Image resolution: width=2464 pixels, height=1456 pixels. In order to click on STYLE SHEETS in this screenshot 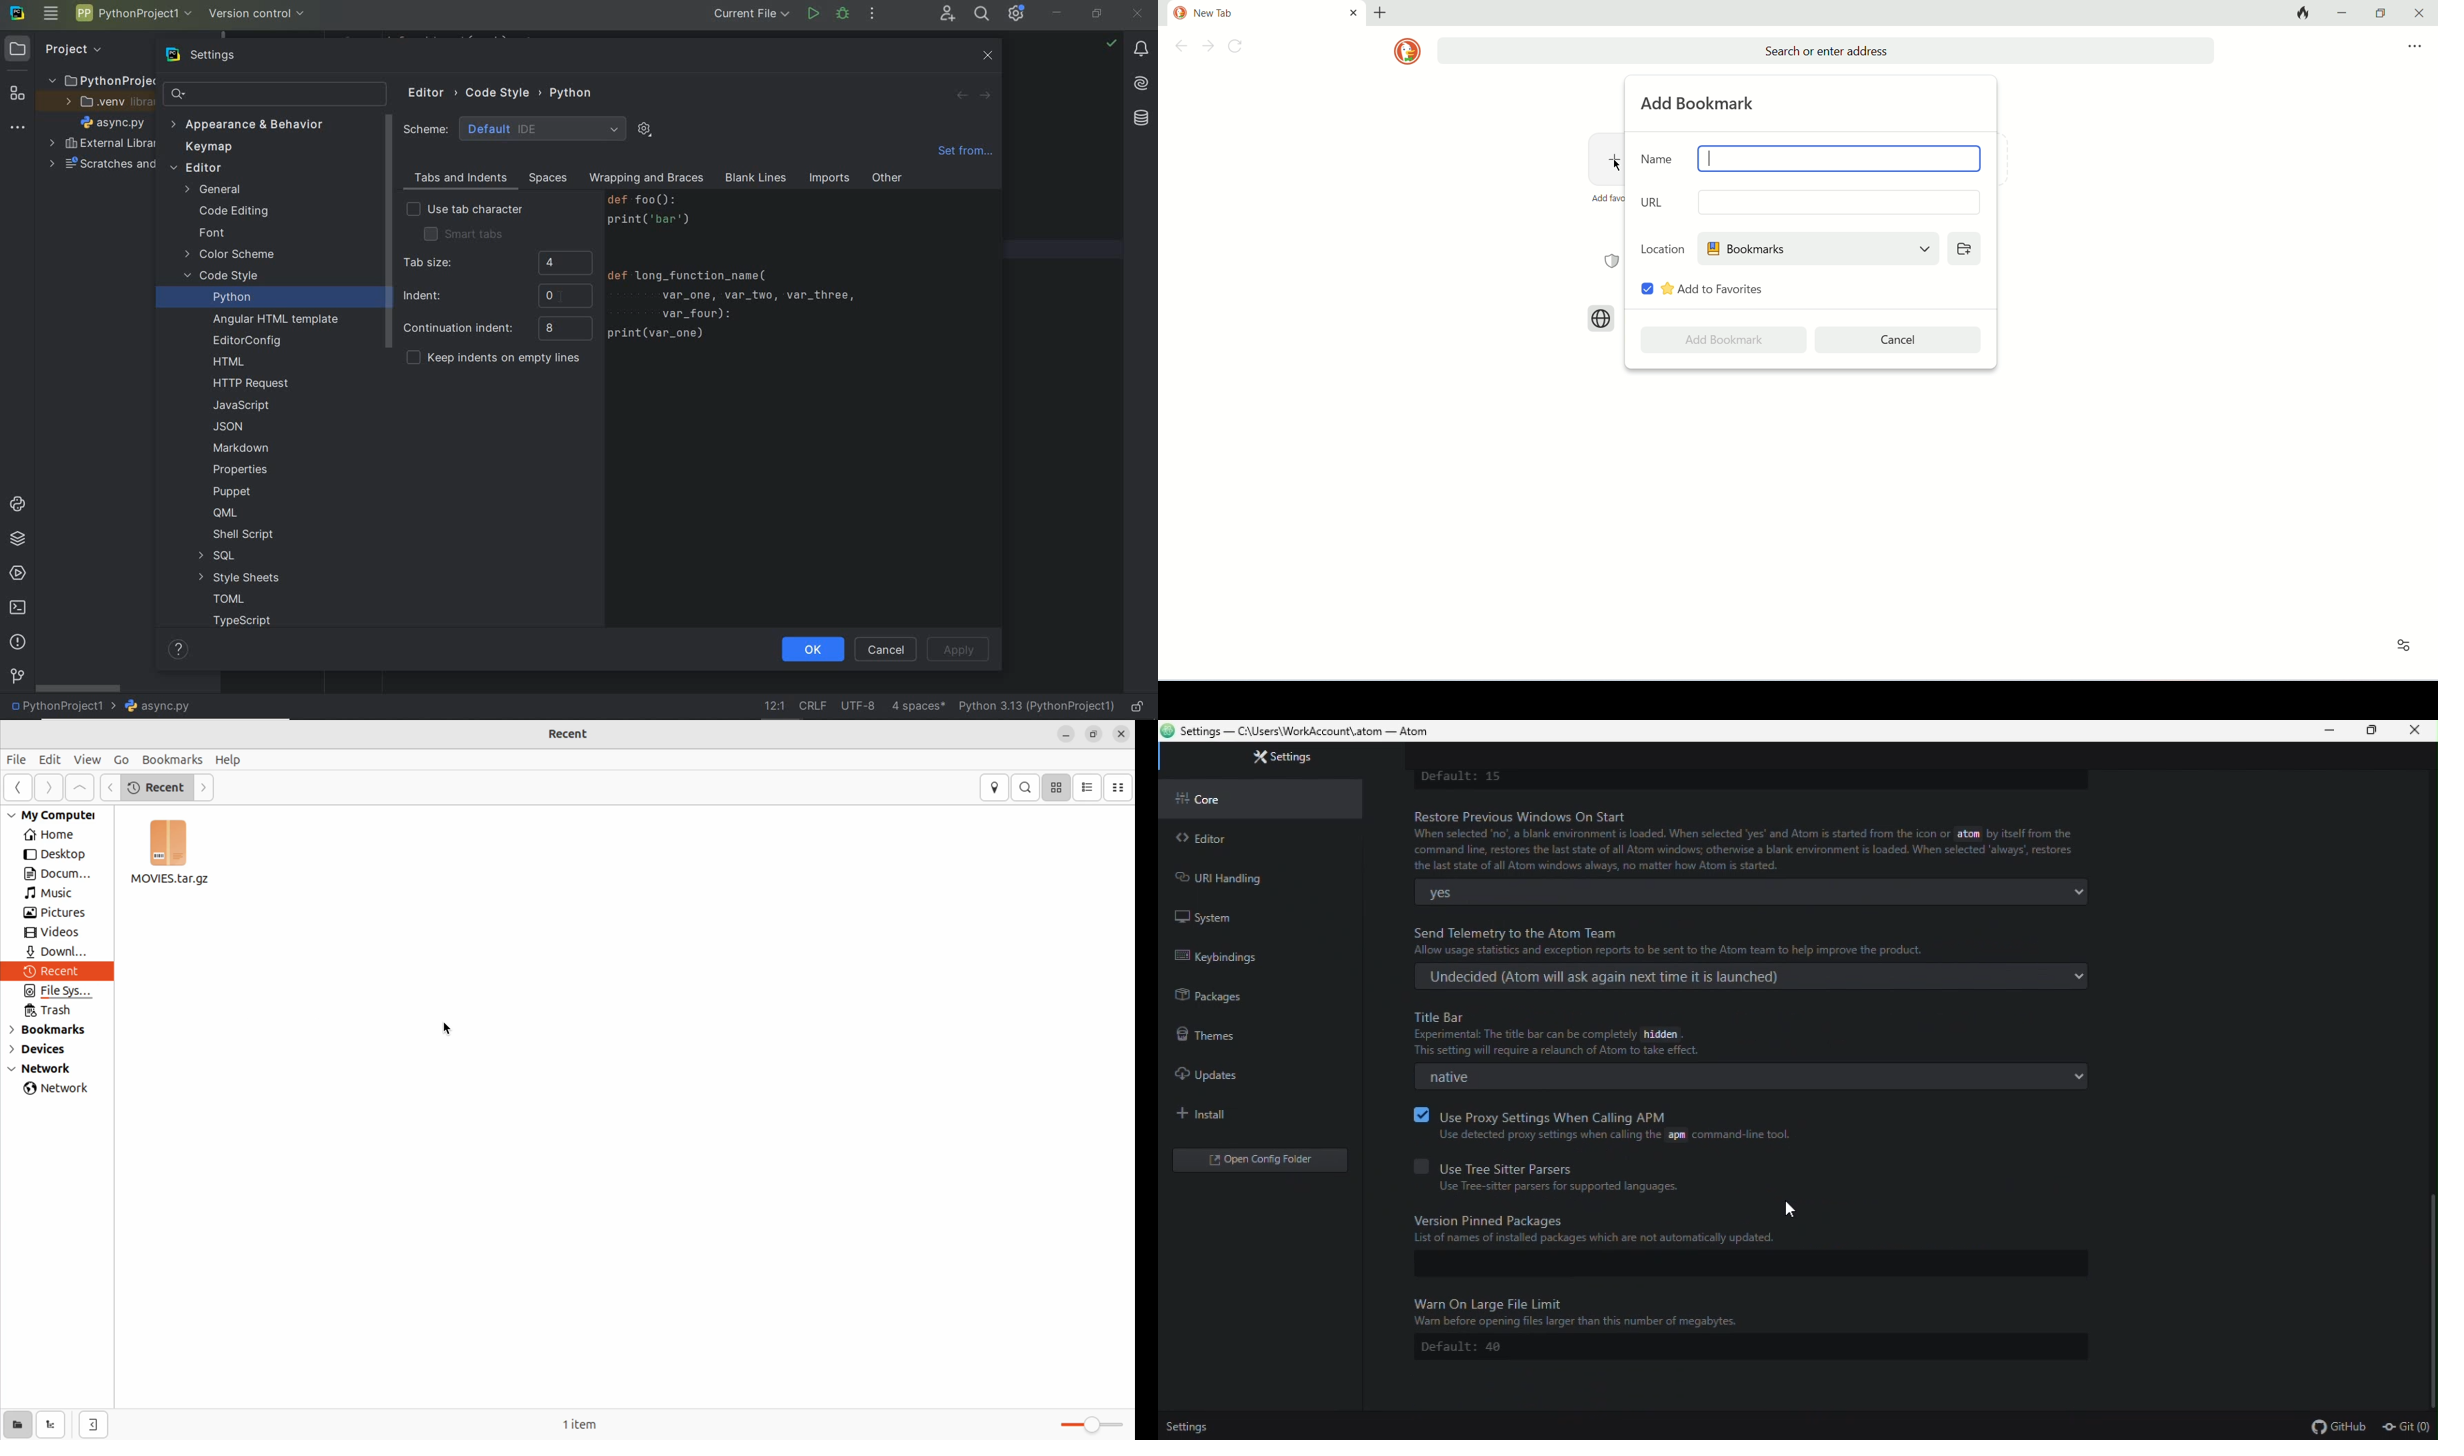, I will do `click(239, 577)`.